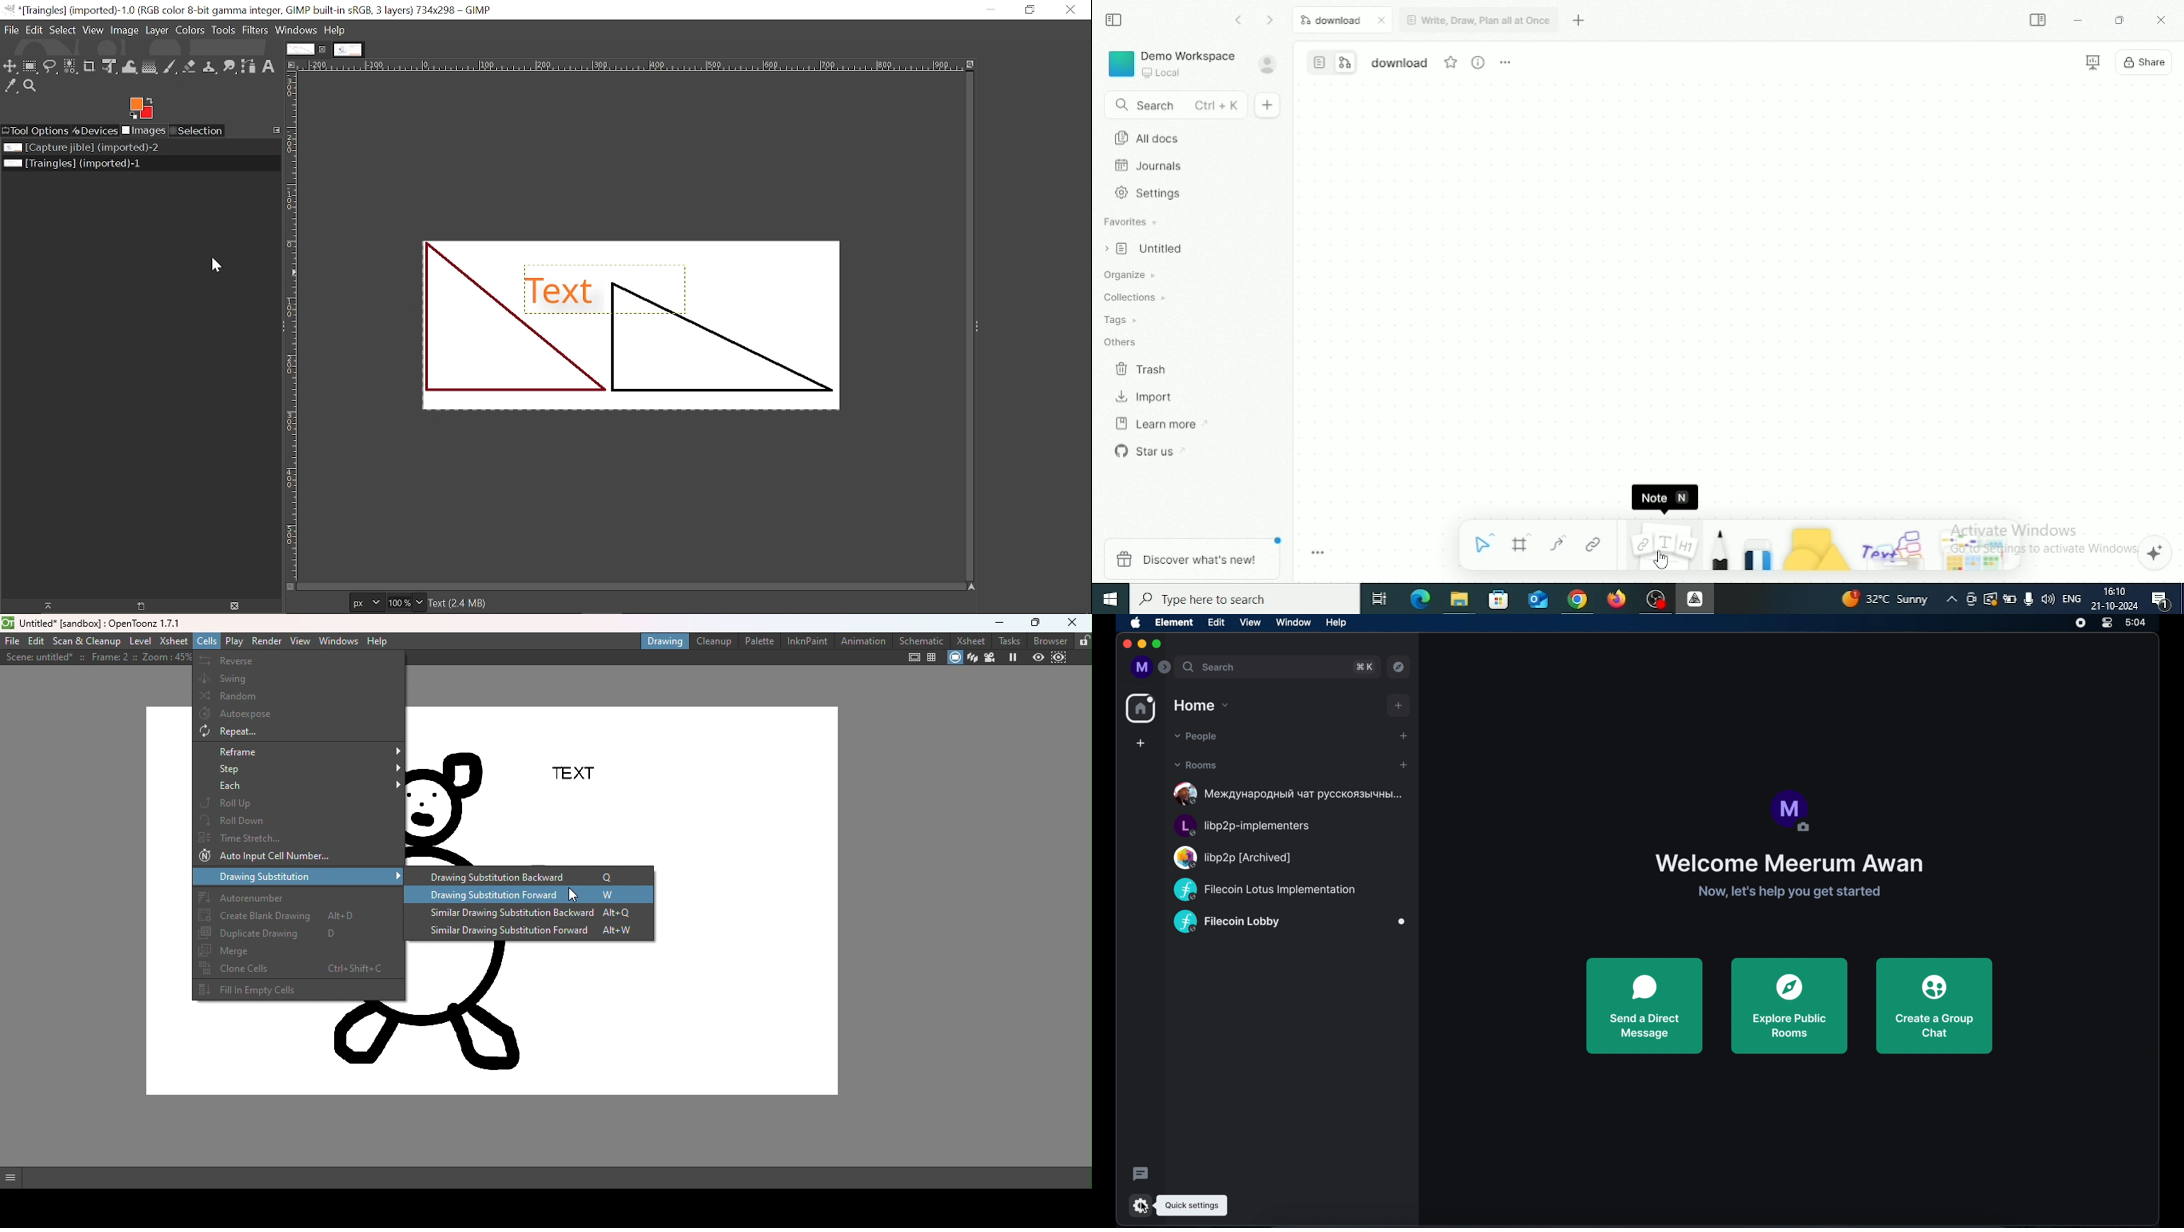  Describe the element at coordinates (1141, 1204) in the screenshot. I see `settings` at that location.